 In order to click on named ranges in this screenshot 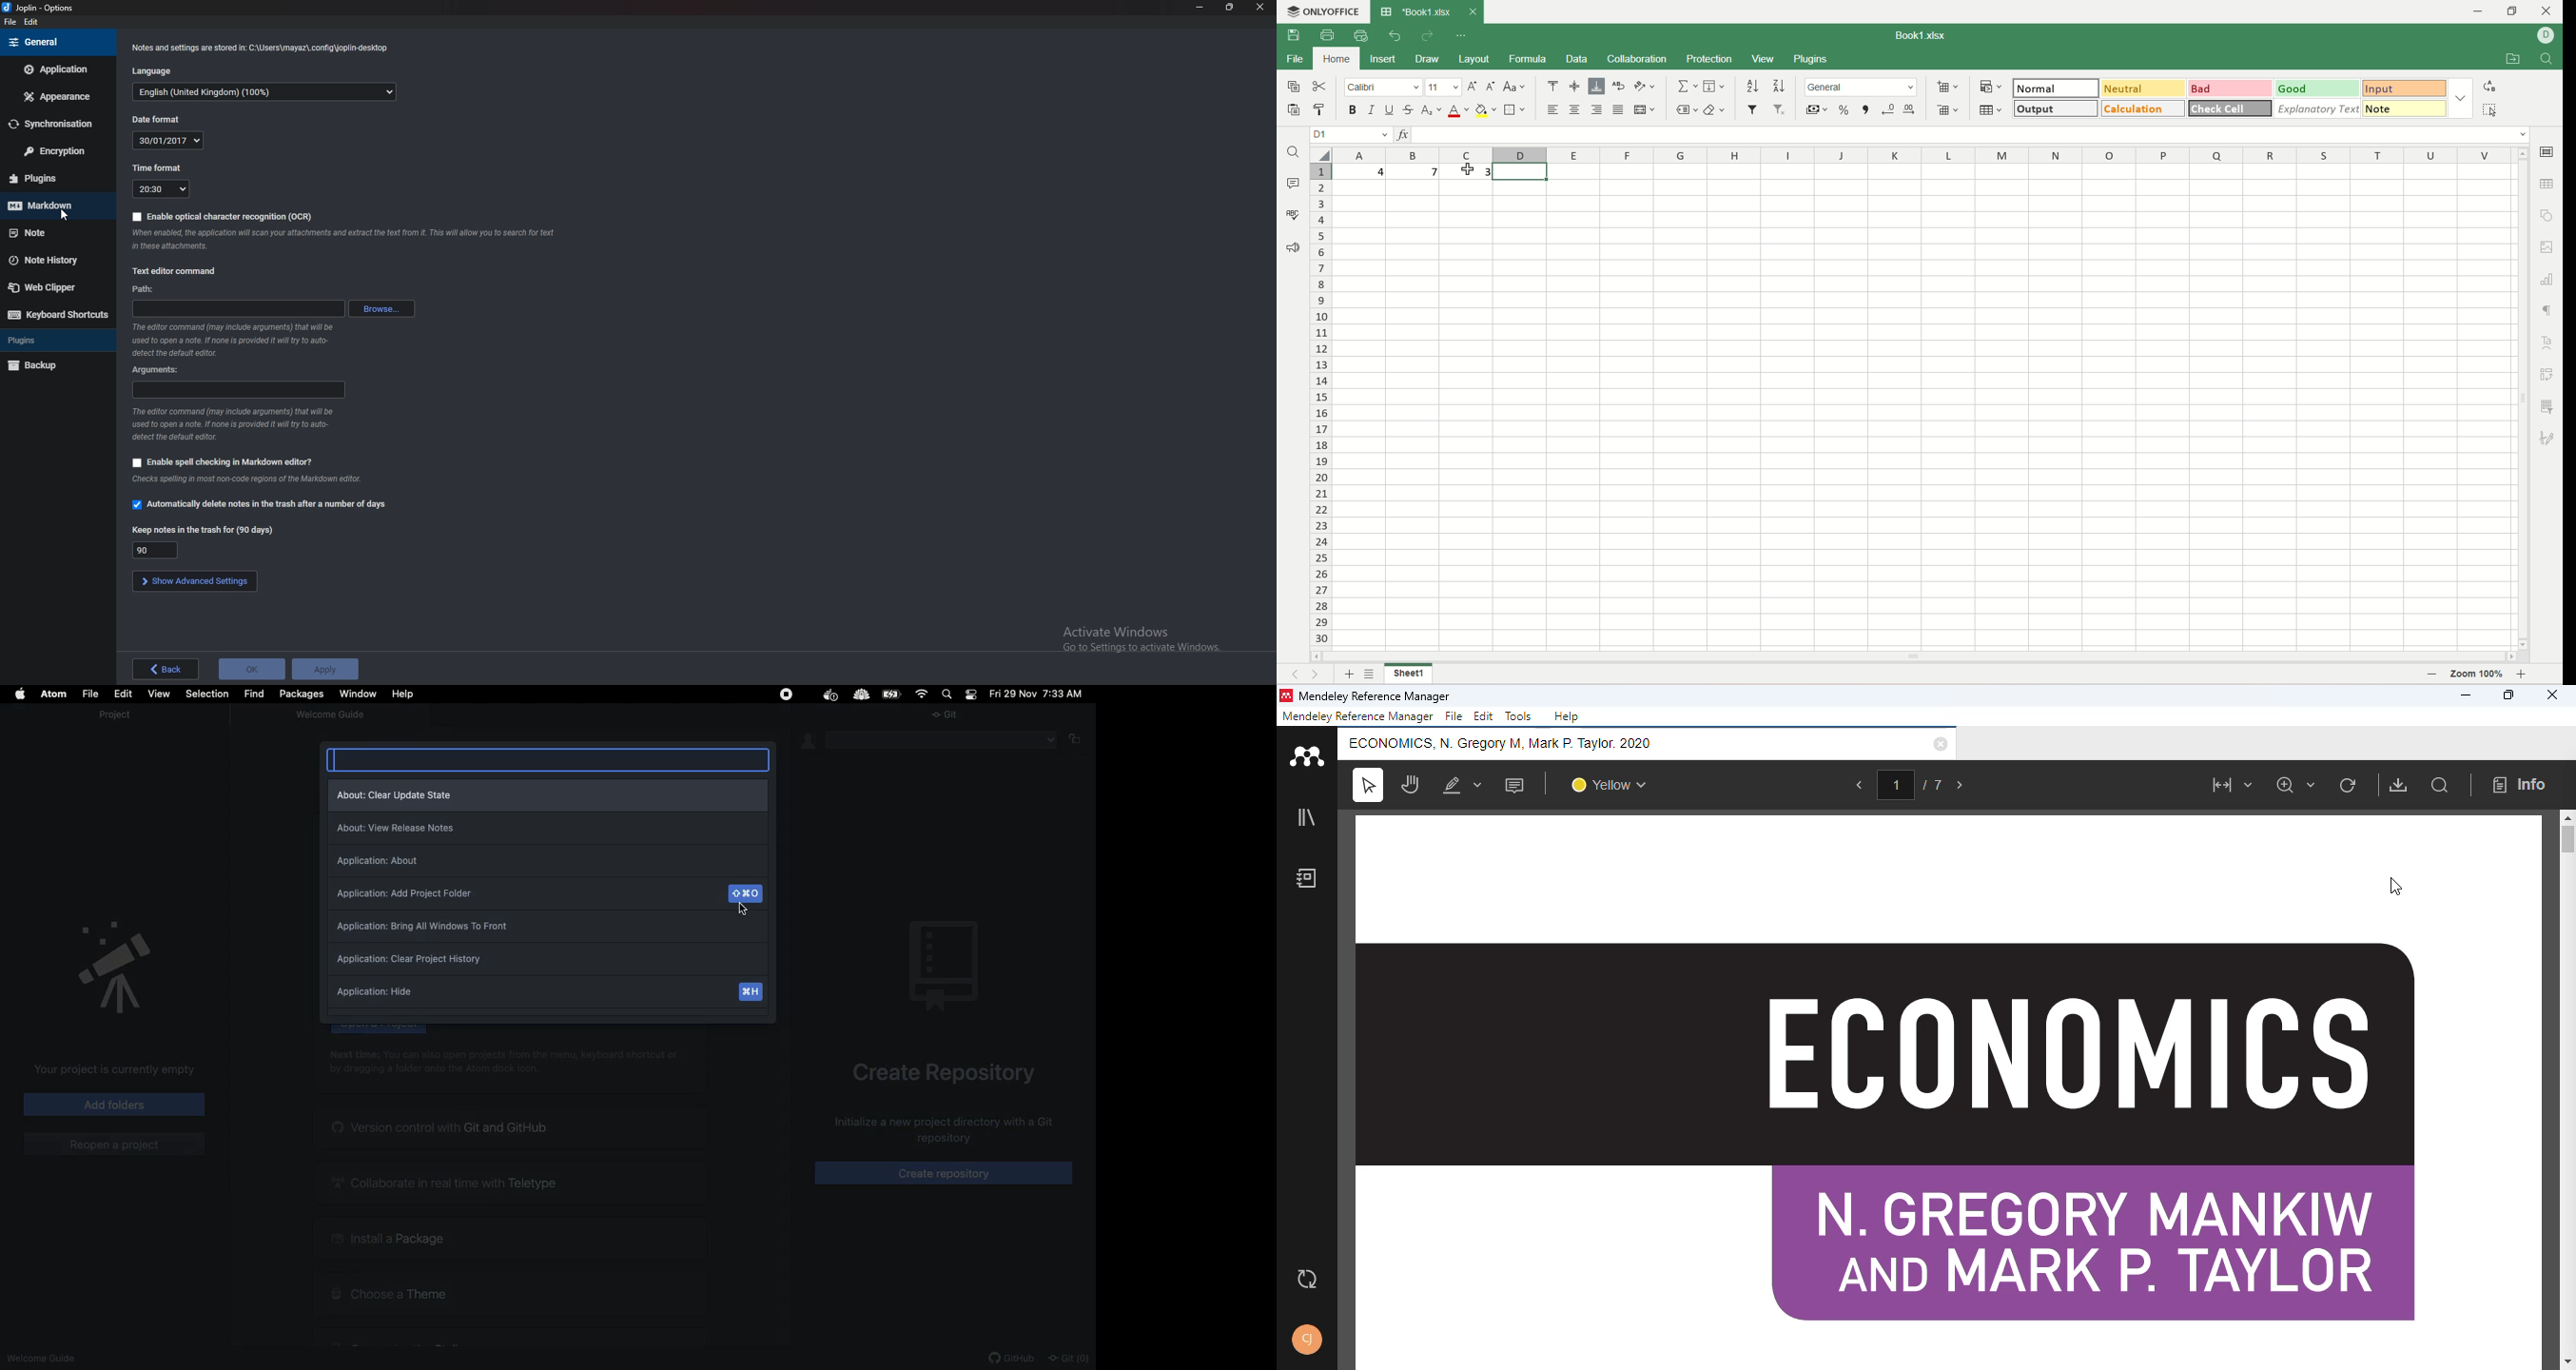, I will do `click(1685, 111)`.